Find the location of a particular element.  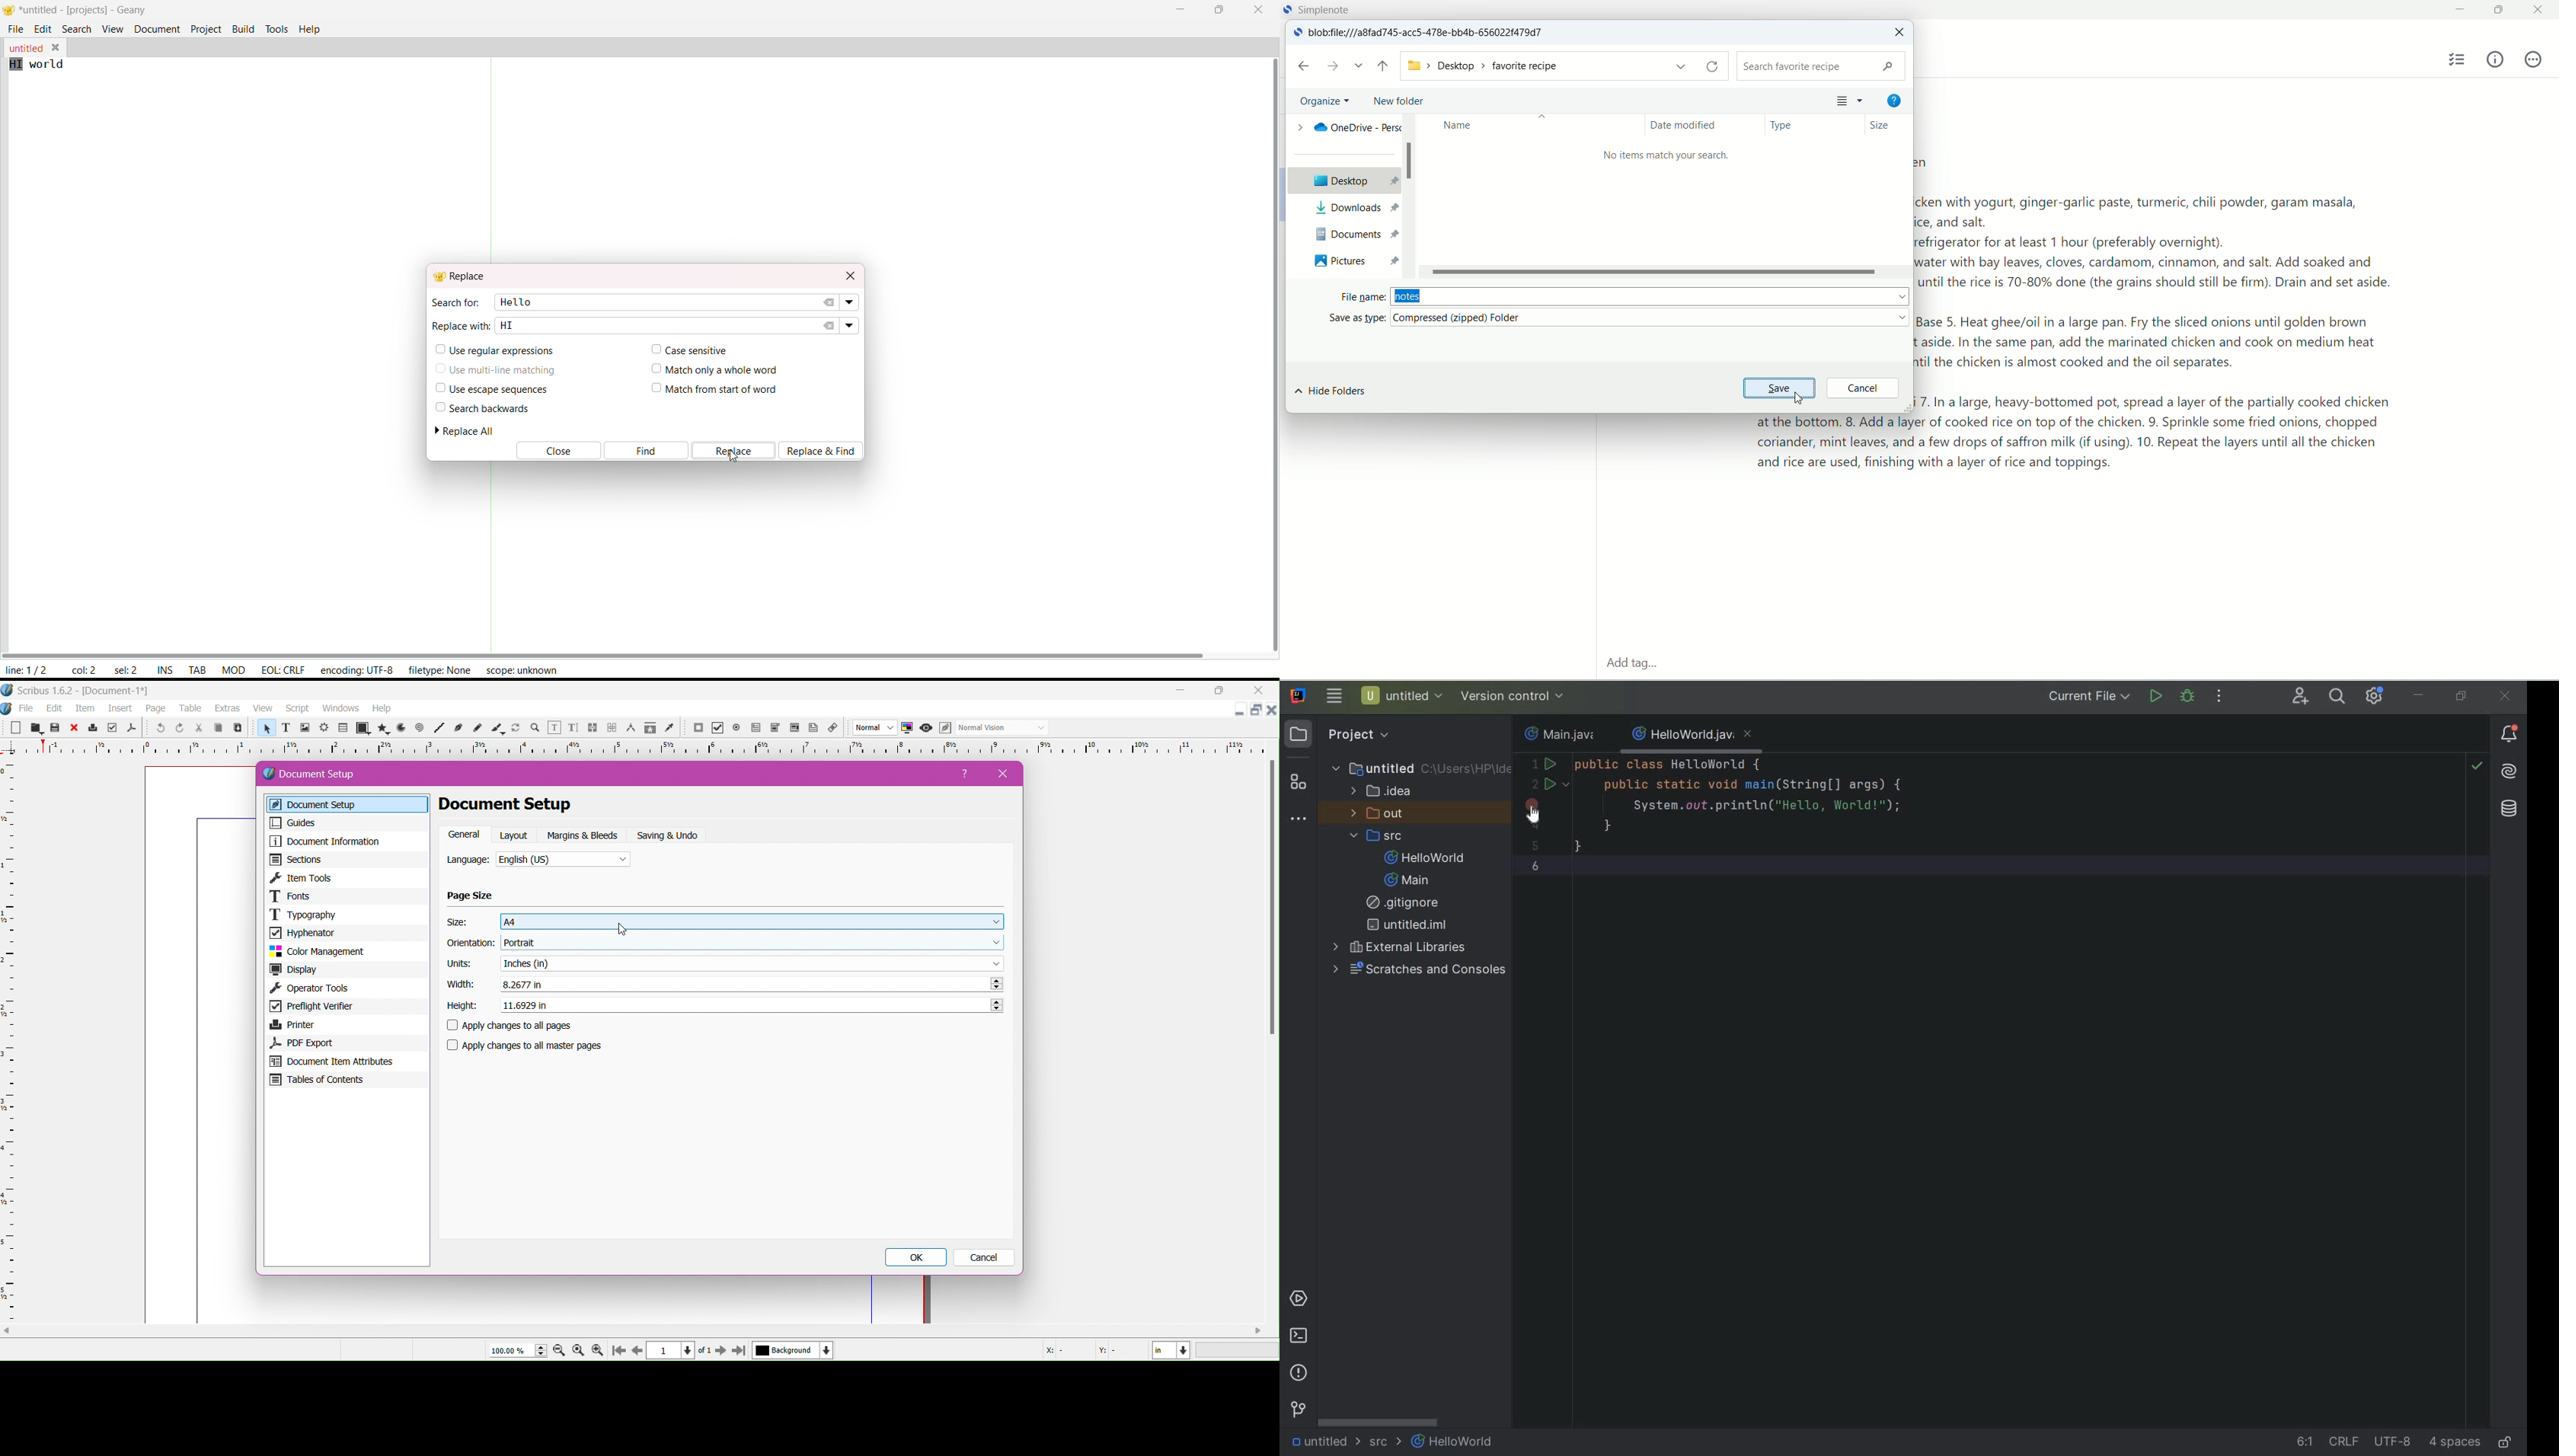

Page Size is located at coordinates (471, 896).